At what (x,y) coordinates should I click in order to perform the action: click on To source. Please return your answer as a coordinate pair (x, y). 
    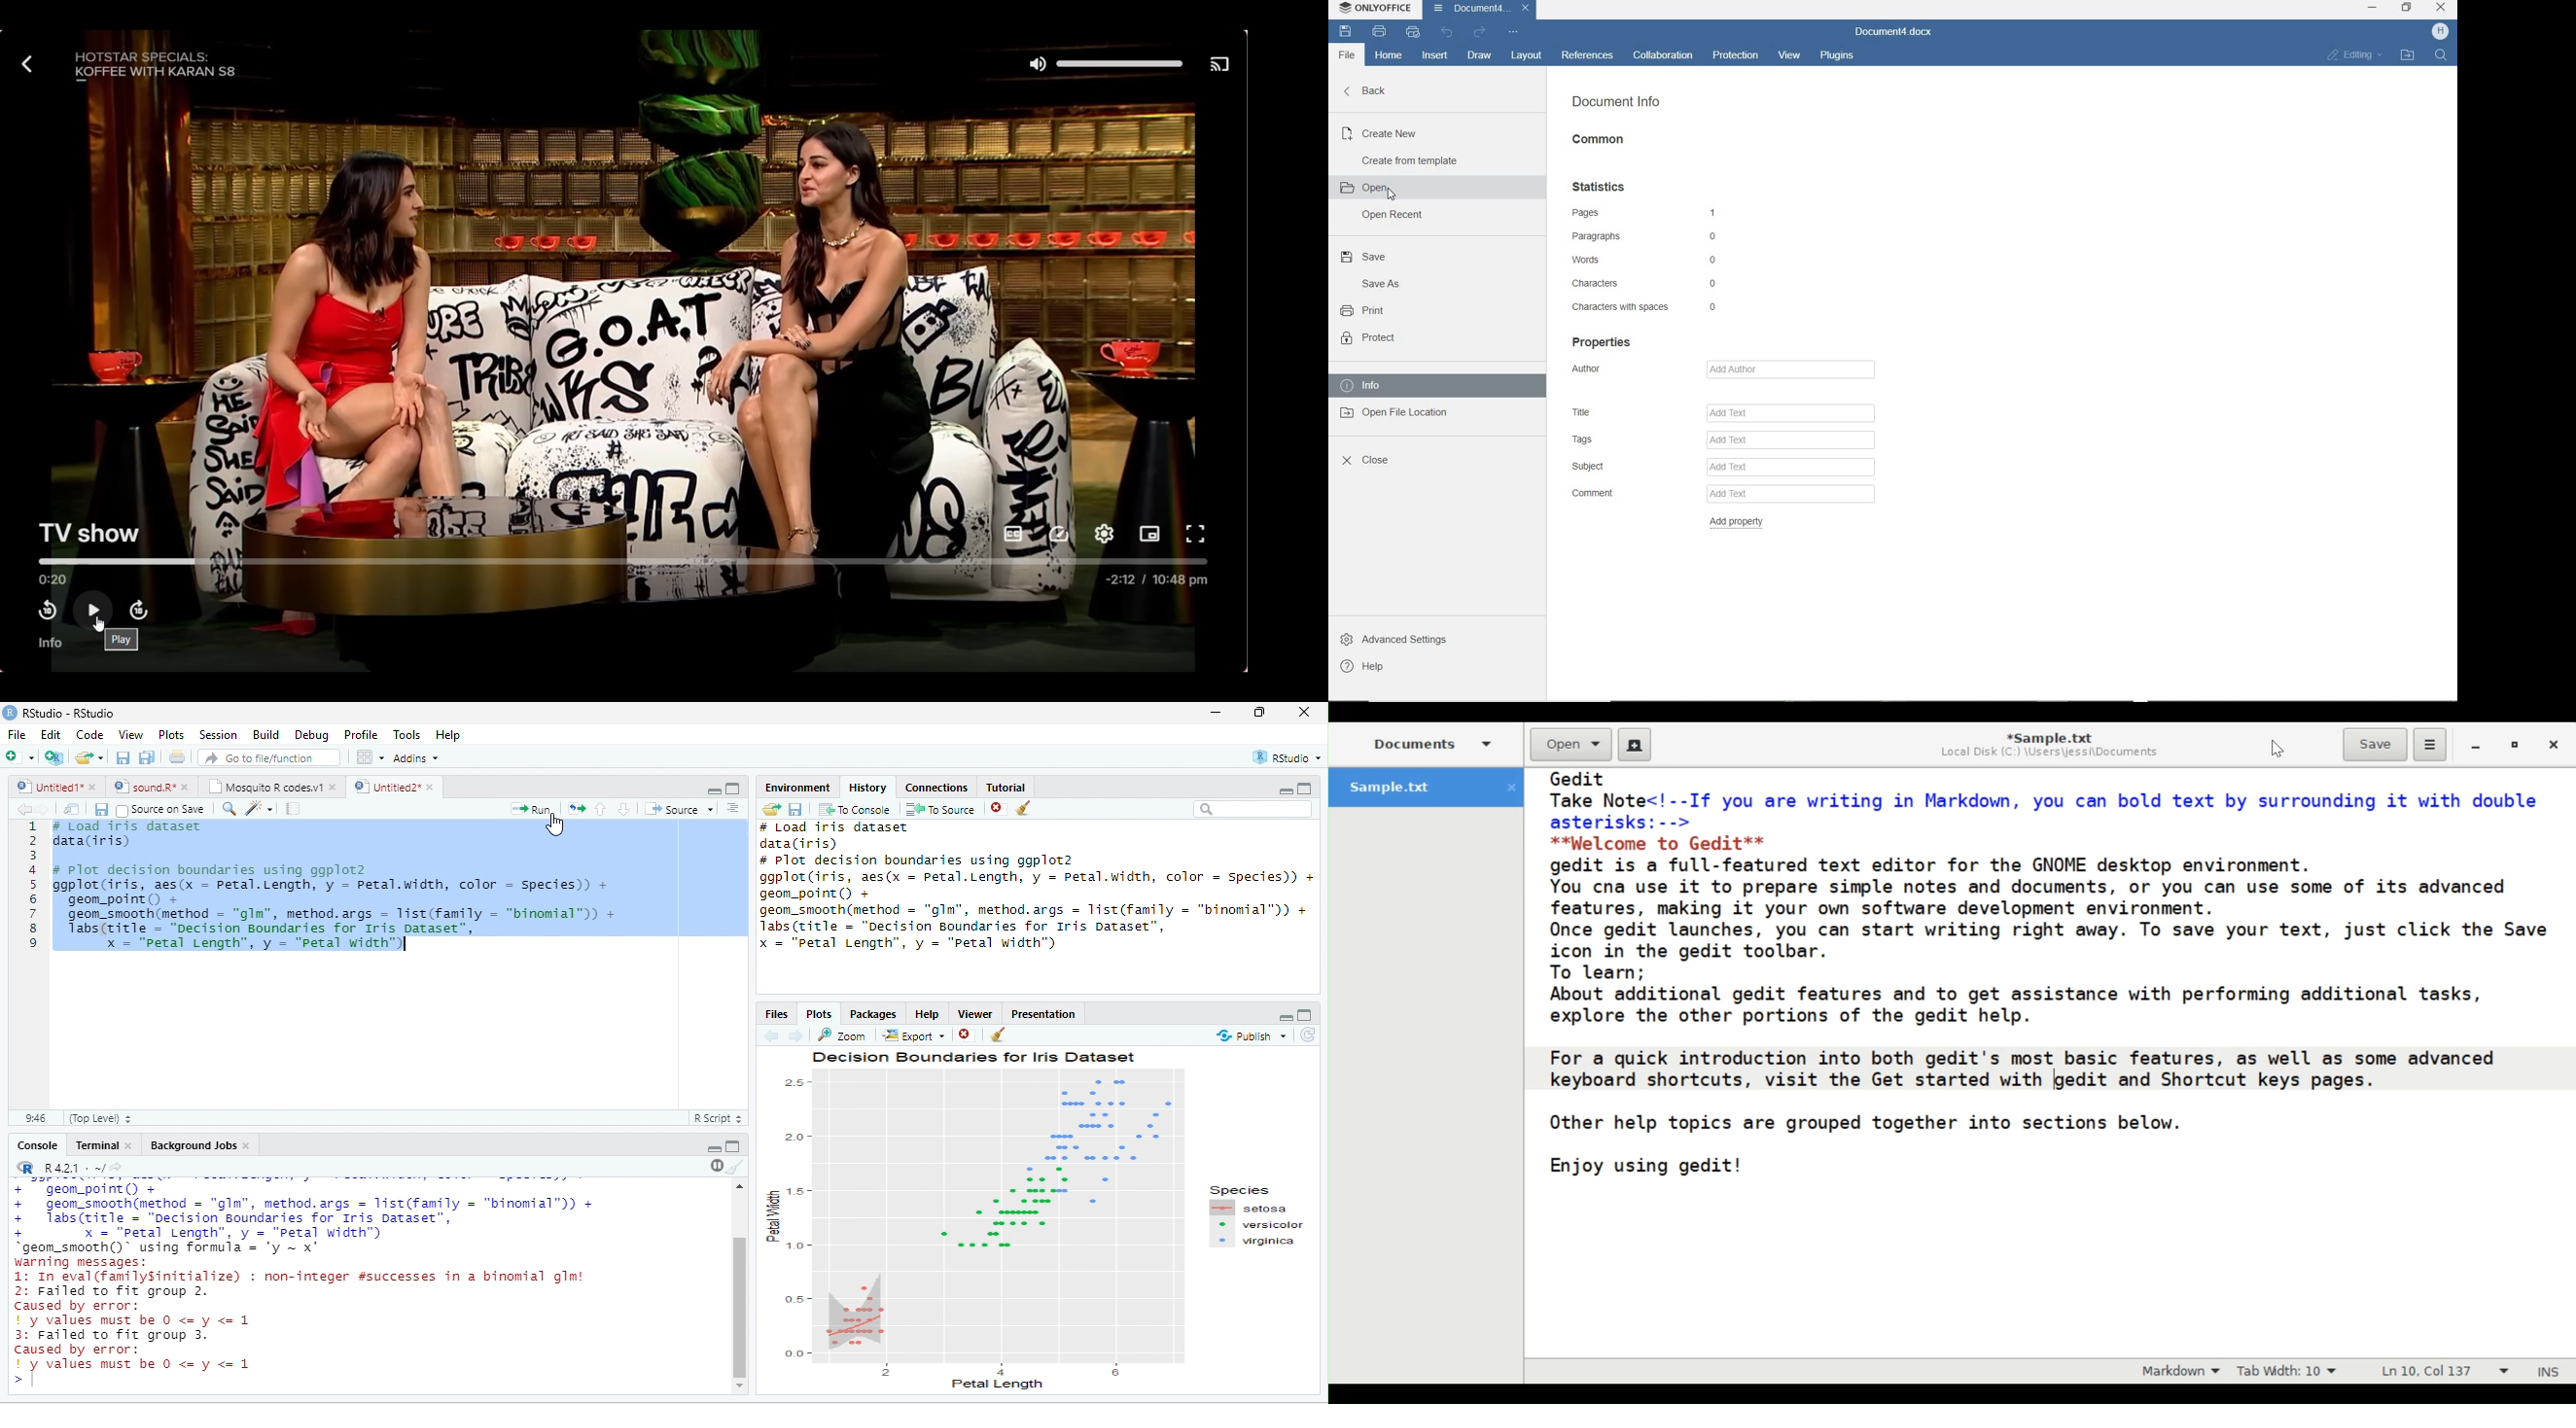
    Looking at the image, I should click on (938, 810).